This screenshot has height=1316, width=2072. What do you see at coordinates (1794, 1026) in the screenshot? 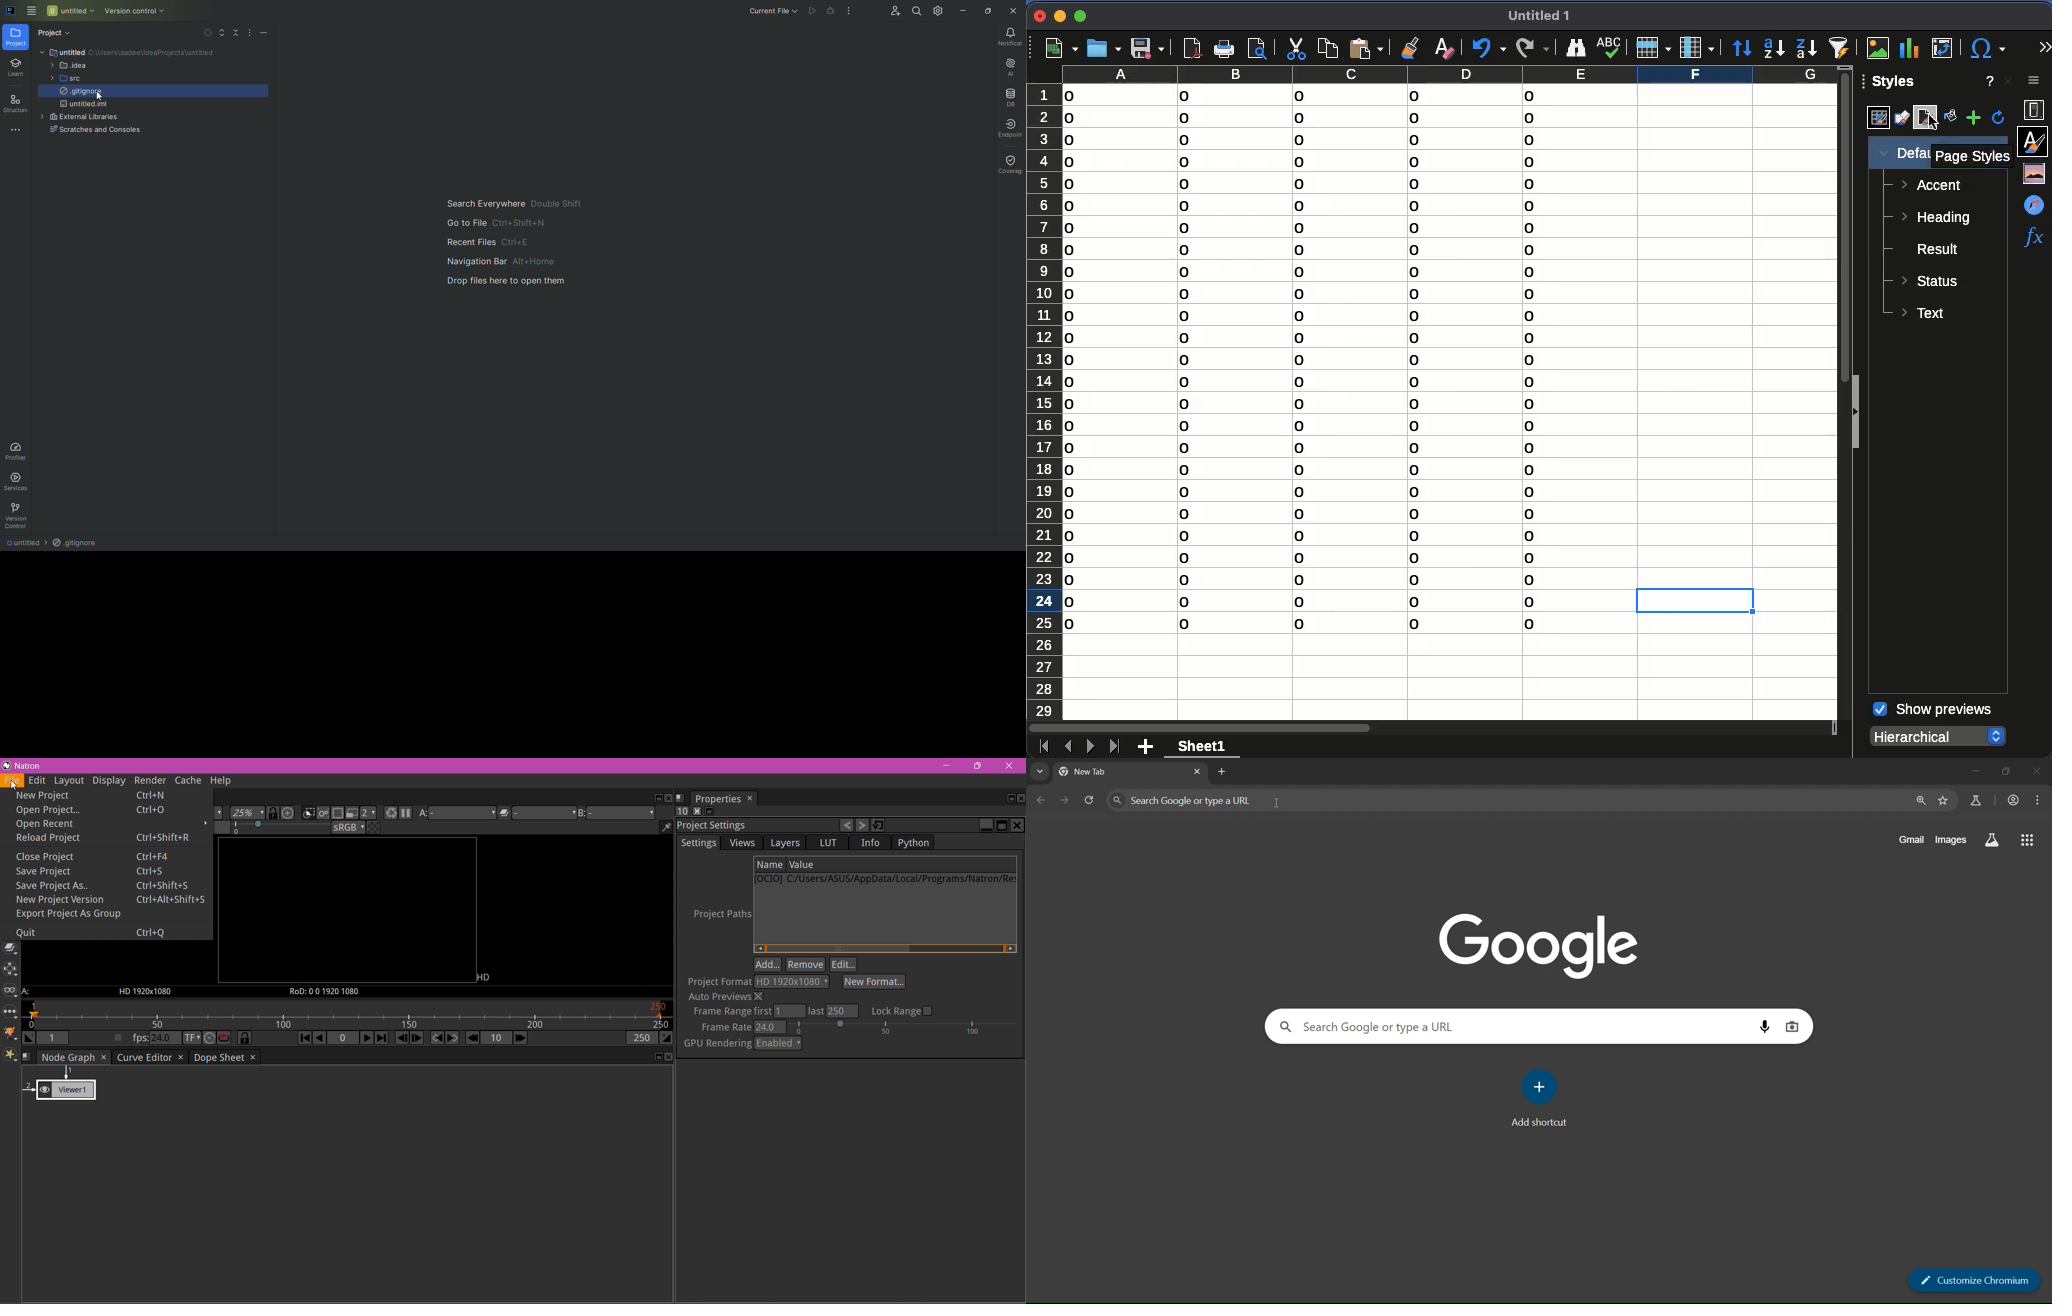
I see `image search` at bounding box center [1794, 1026].